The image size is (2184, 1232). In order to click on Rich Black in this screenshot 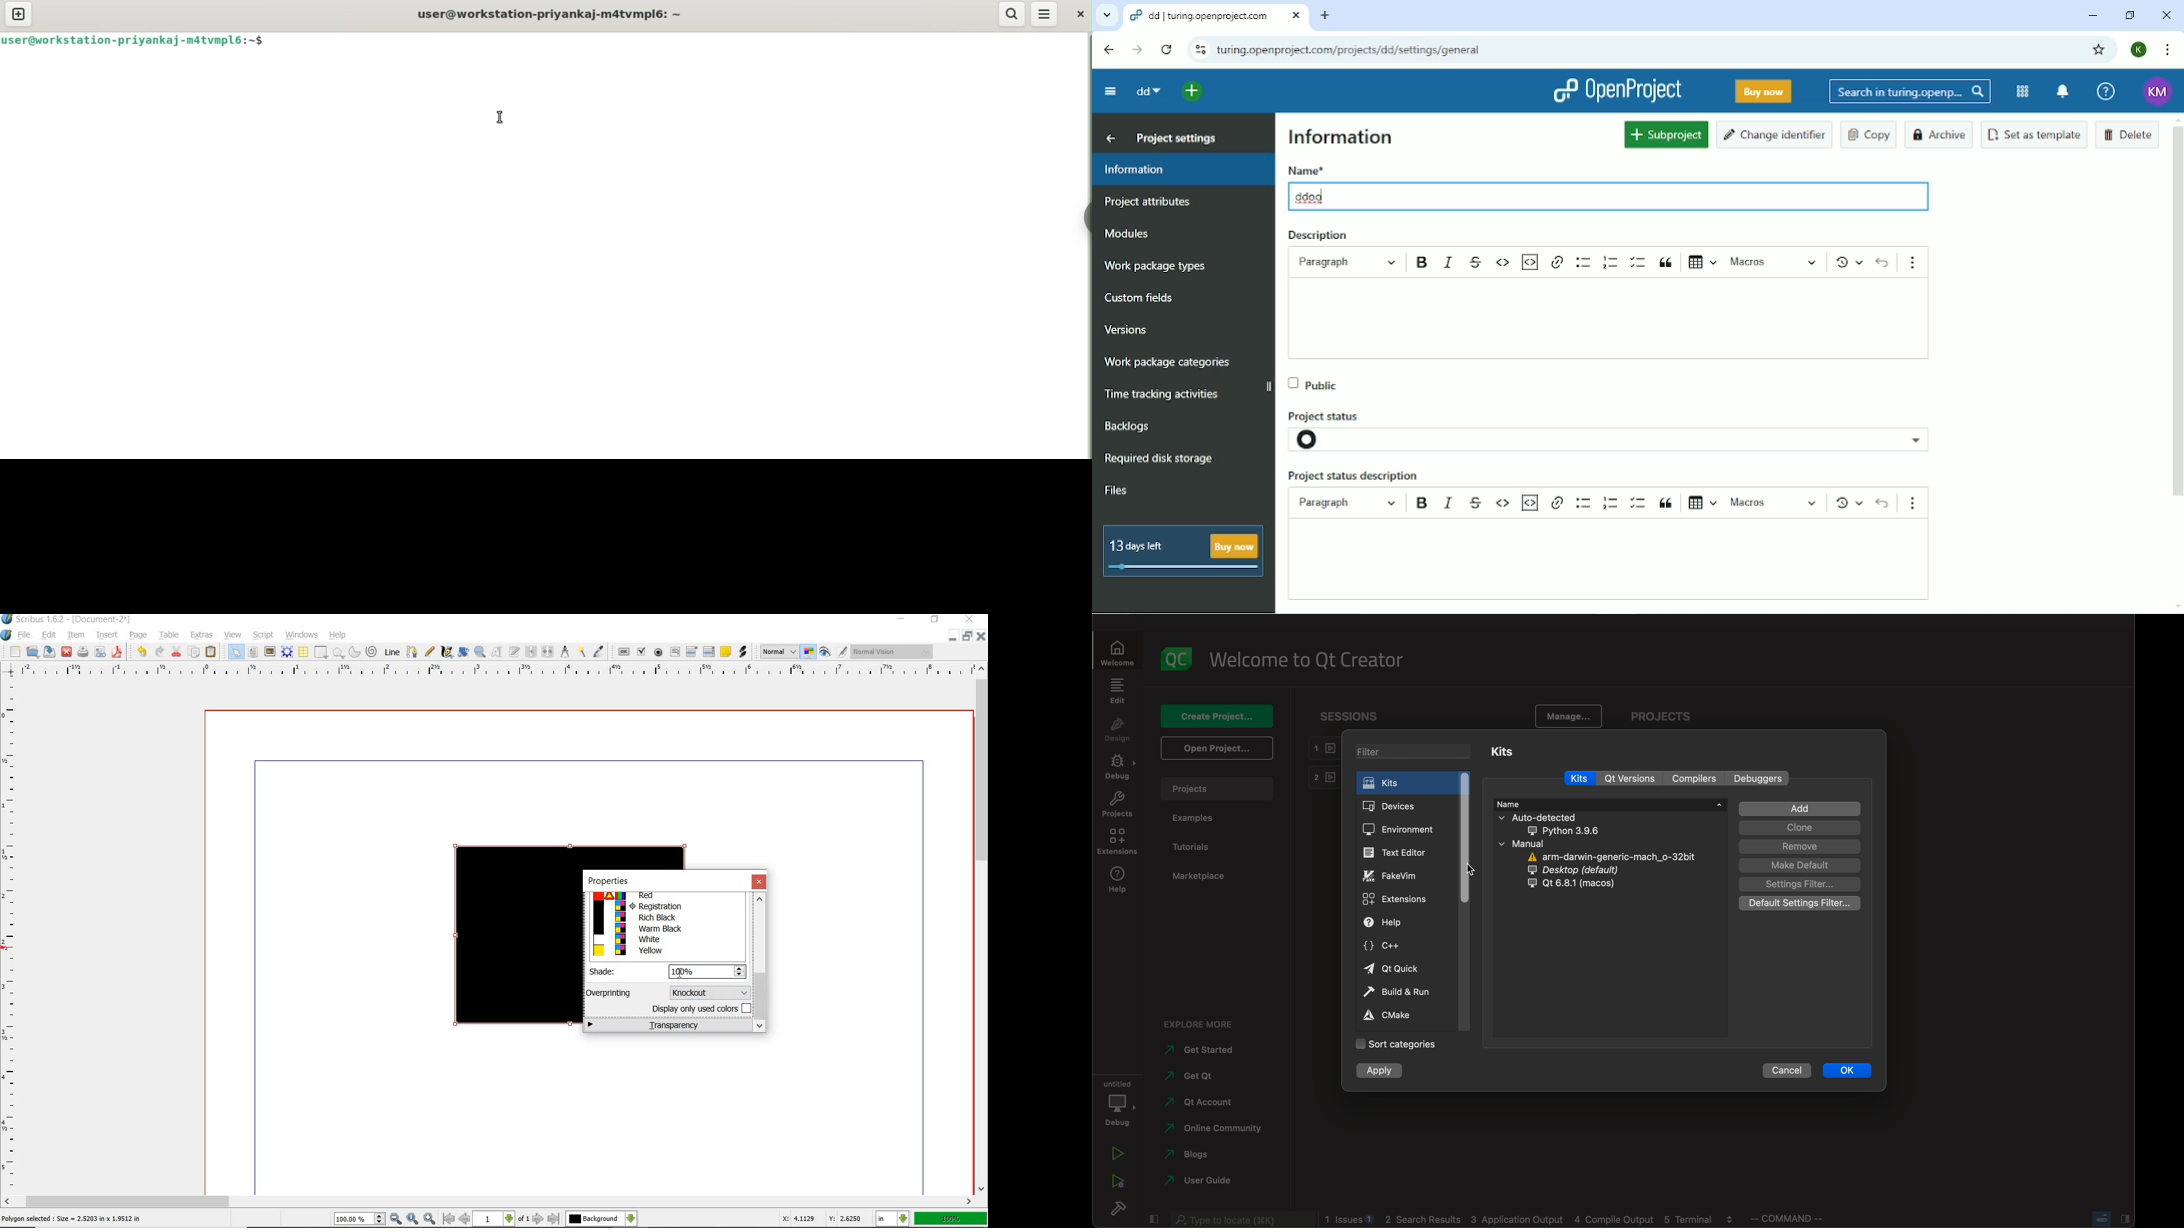, I will do `click(666, 918)`.